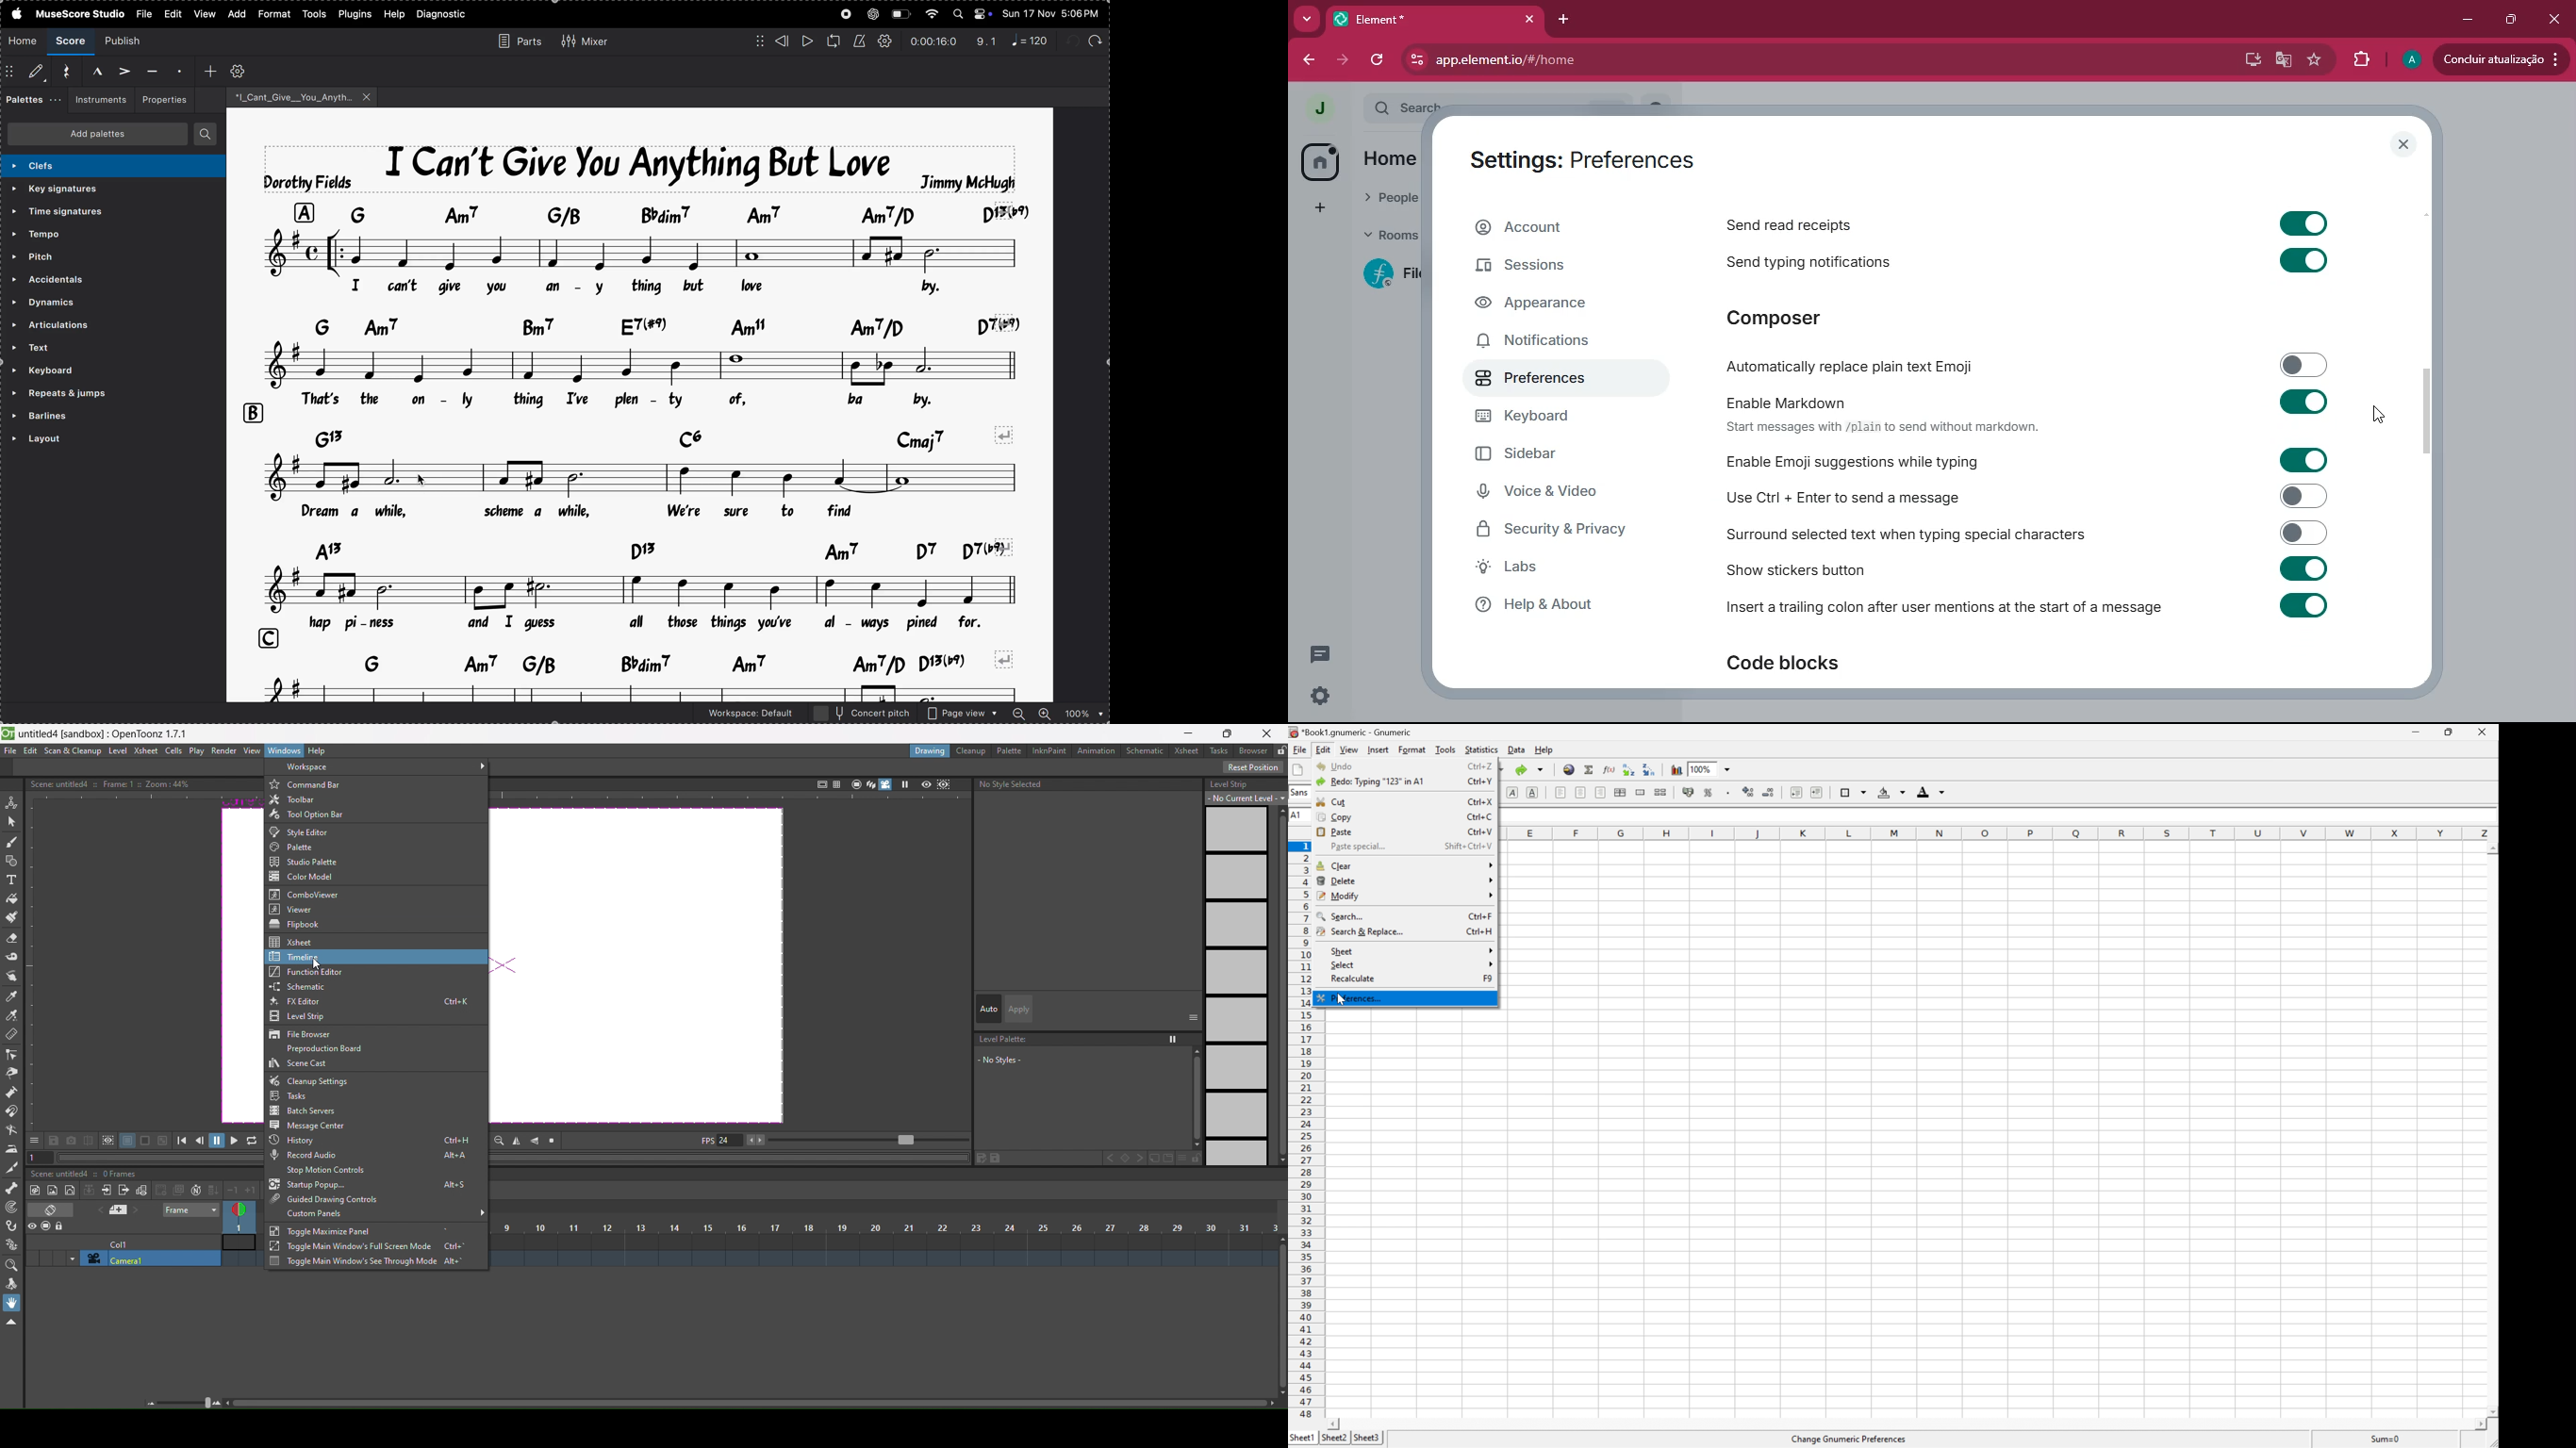  I want to click on sessions, so click(1555, 268).